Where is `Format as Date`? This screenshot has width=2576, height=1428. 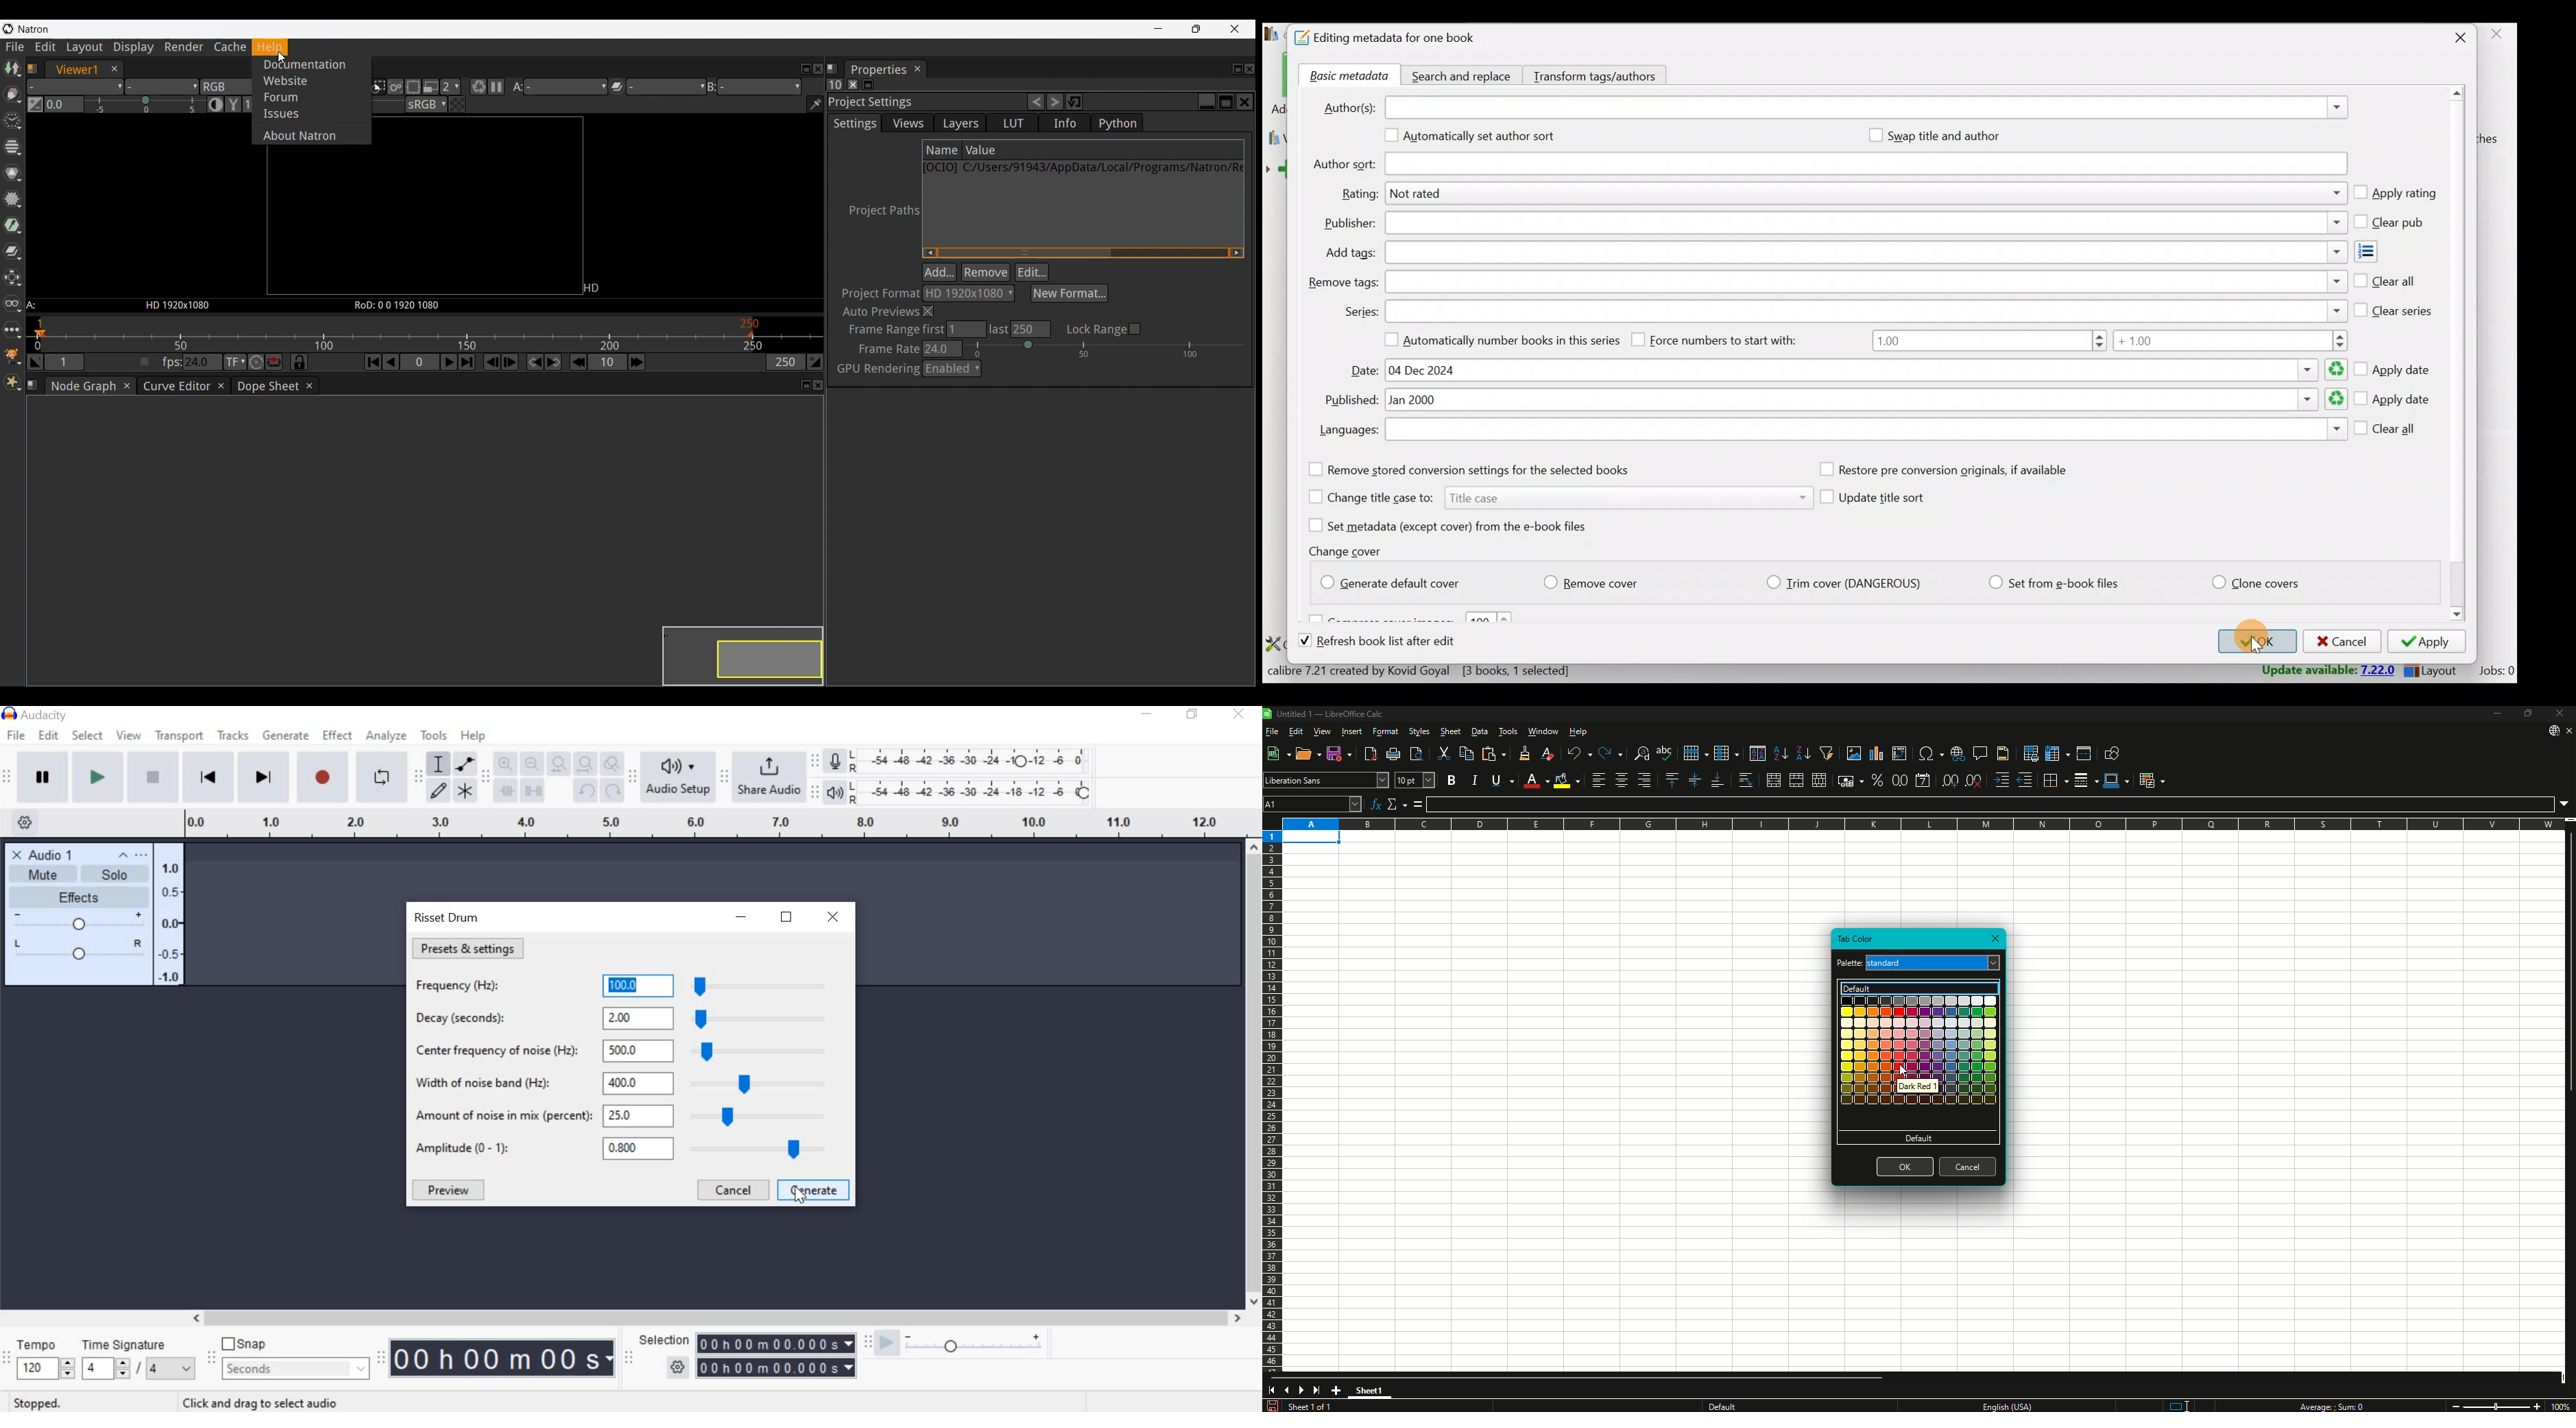 Format as Date is located at coordinates (1923, 780).